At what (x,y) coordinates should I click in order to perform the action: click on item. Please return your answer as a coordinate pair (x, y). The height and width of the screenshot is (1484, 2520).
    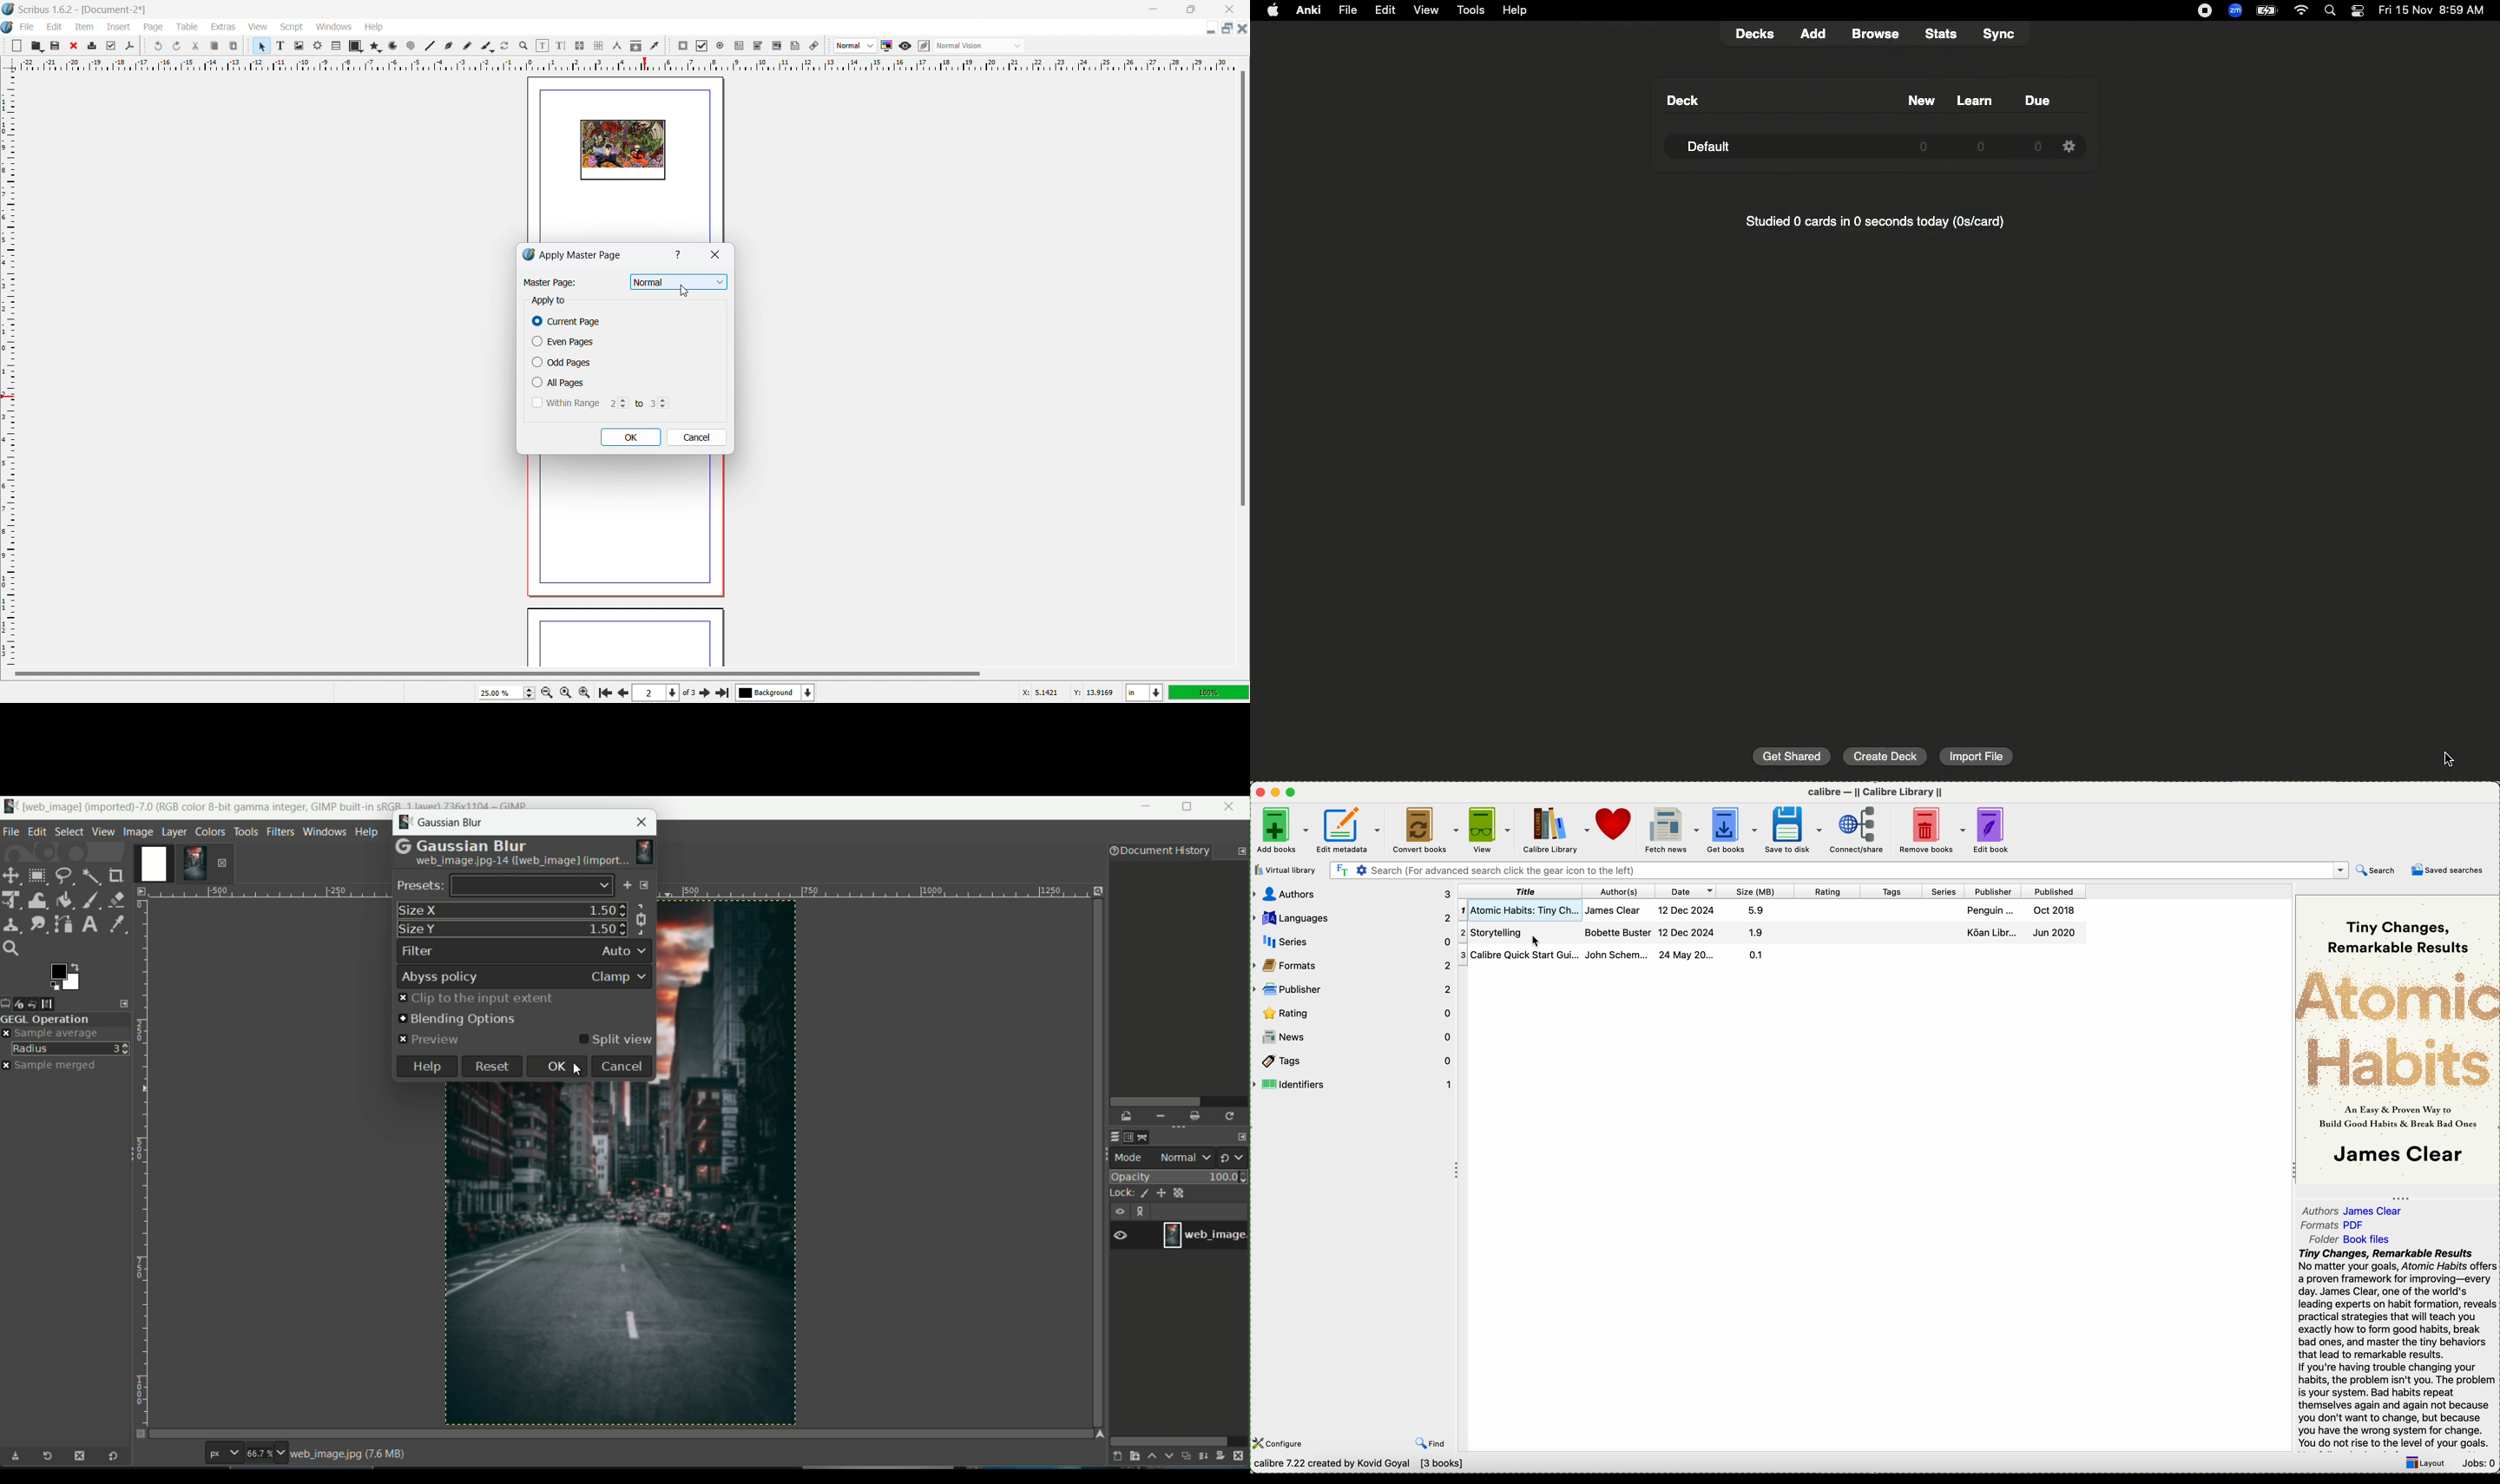
    Looking at the image, I should click on (85, 26).